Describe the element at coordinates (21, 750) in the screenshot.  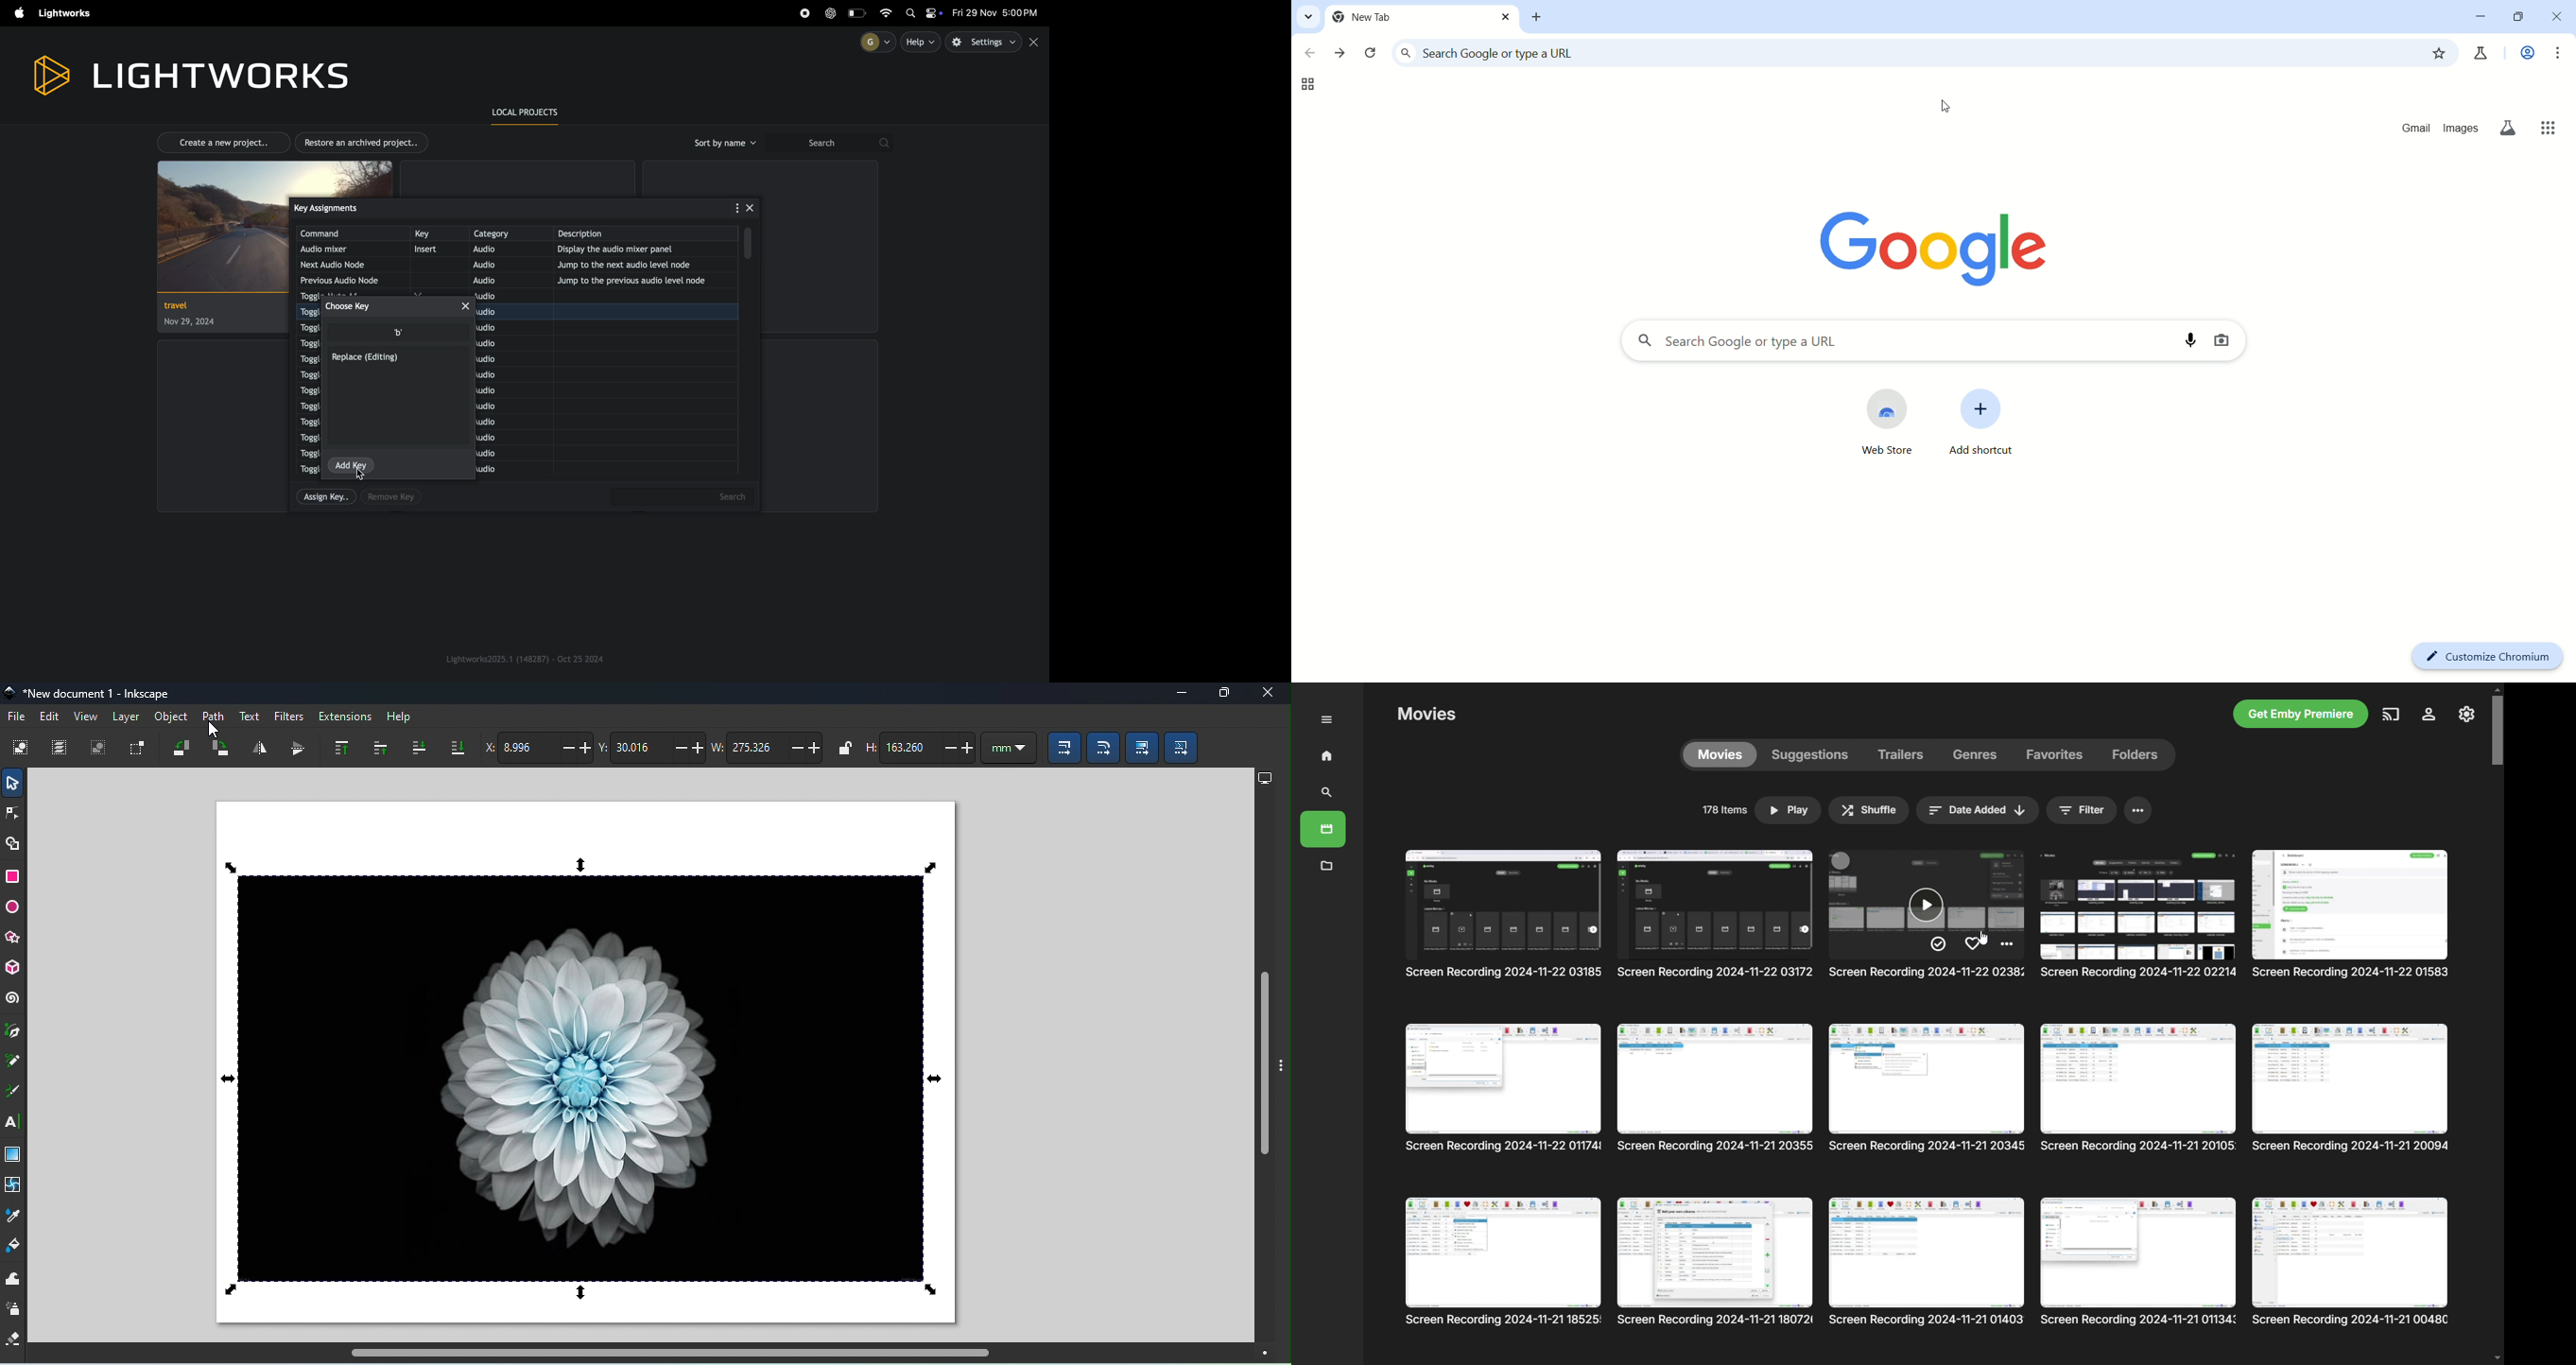
I see `Select all objects` at that location.